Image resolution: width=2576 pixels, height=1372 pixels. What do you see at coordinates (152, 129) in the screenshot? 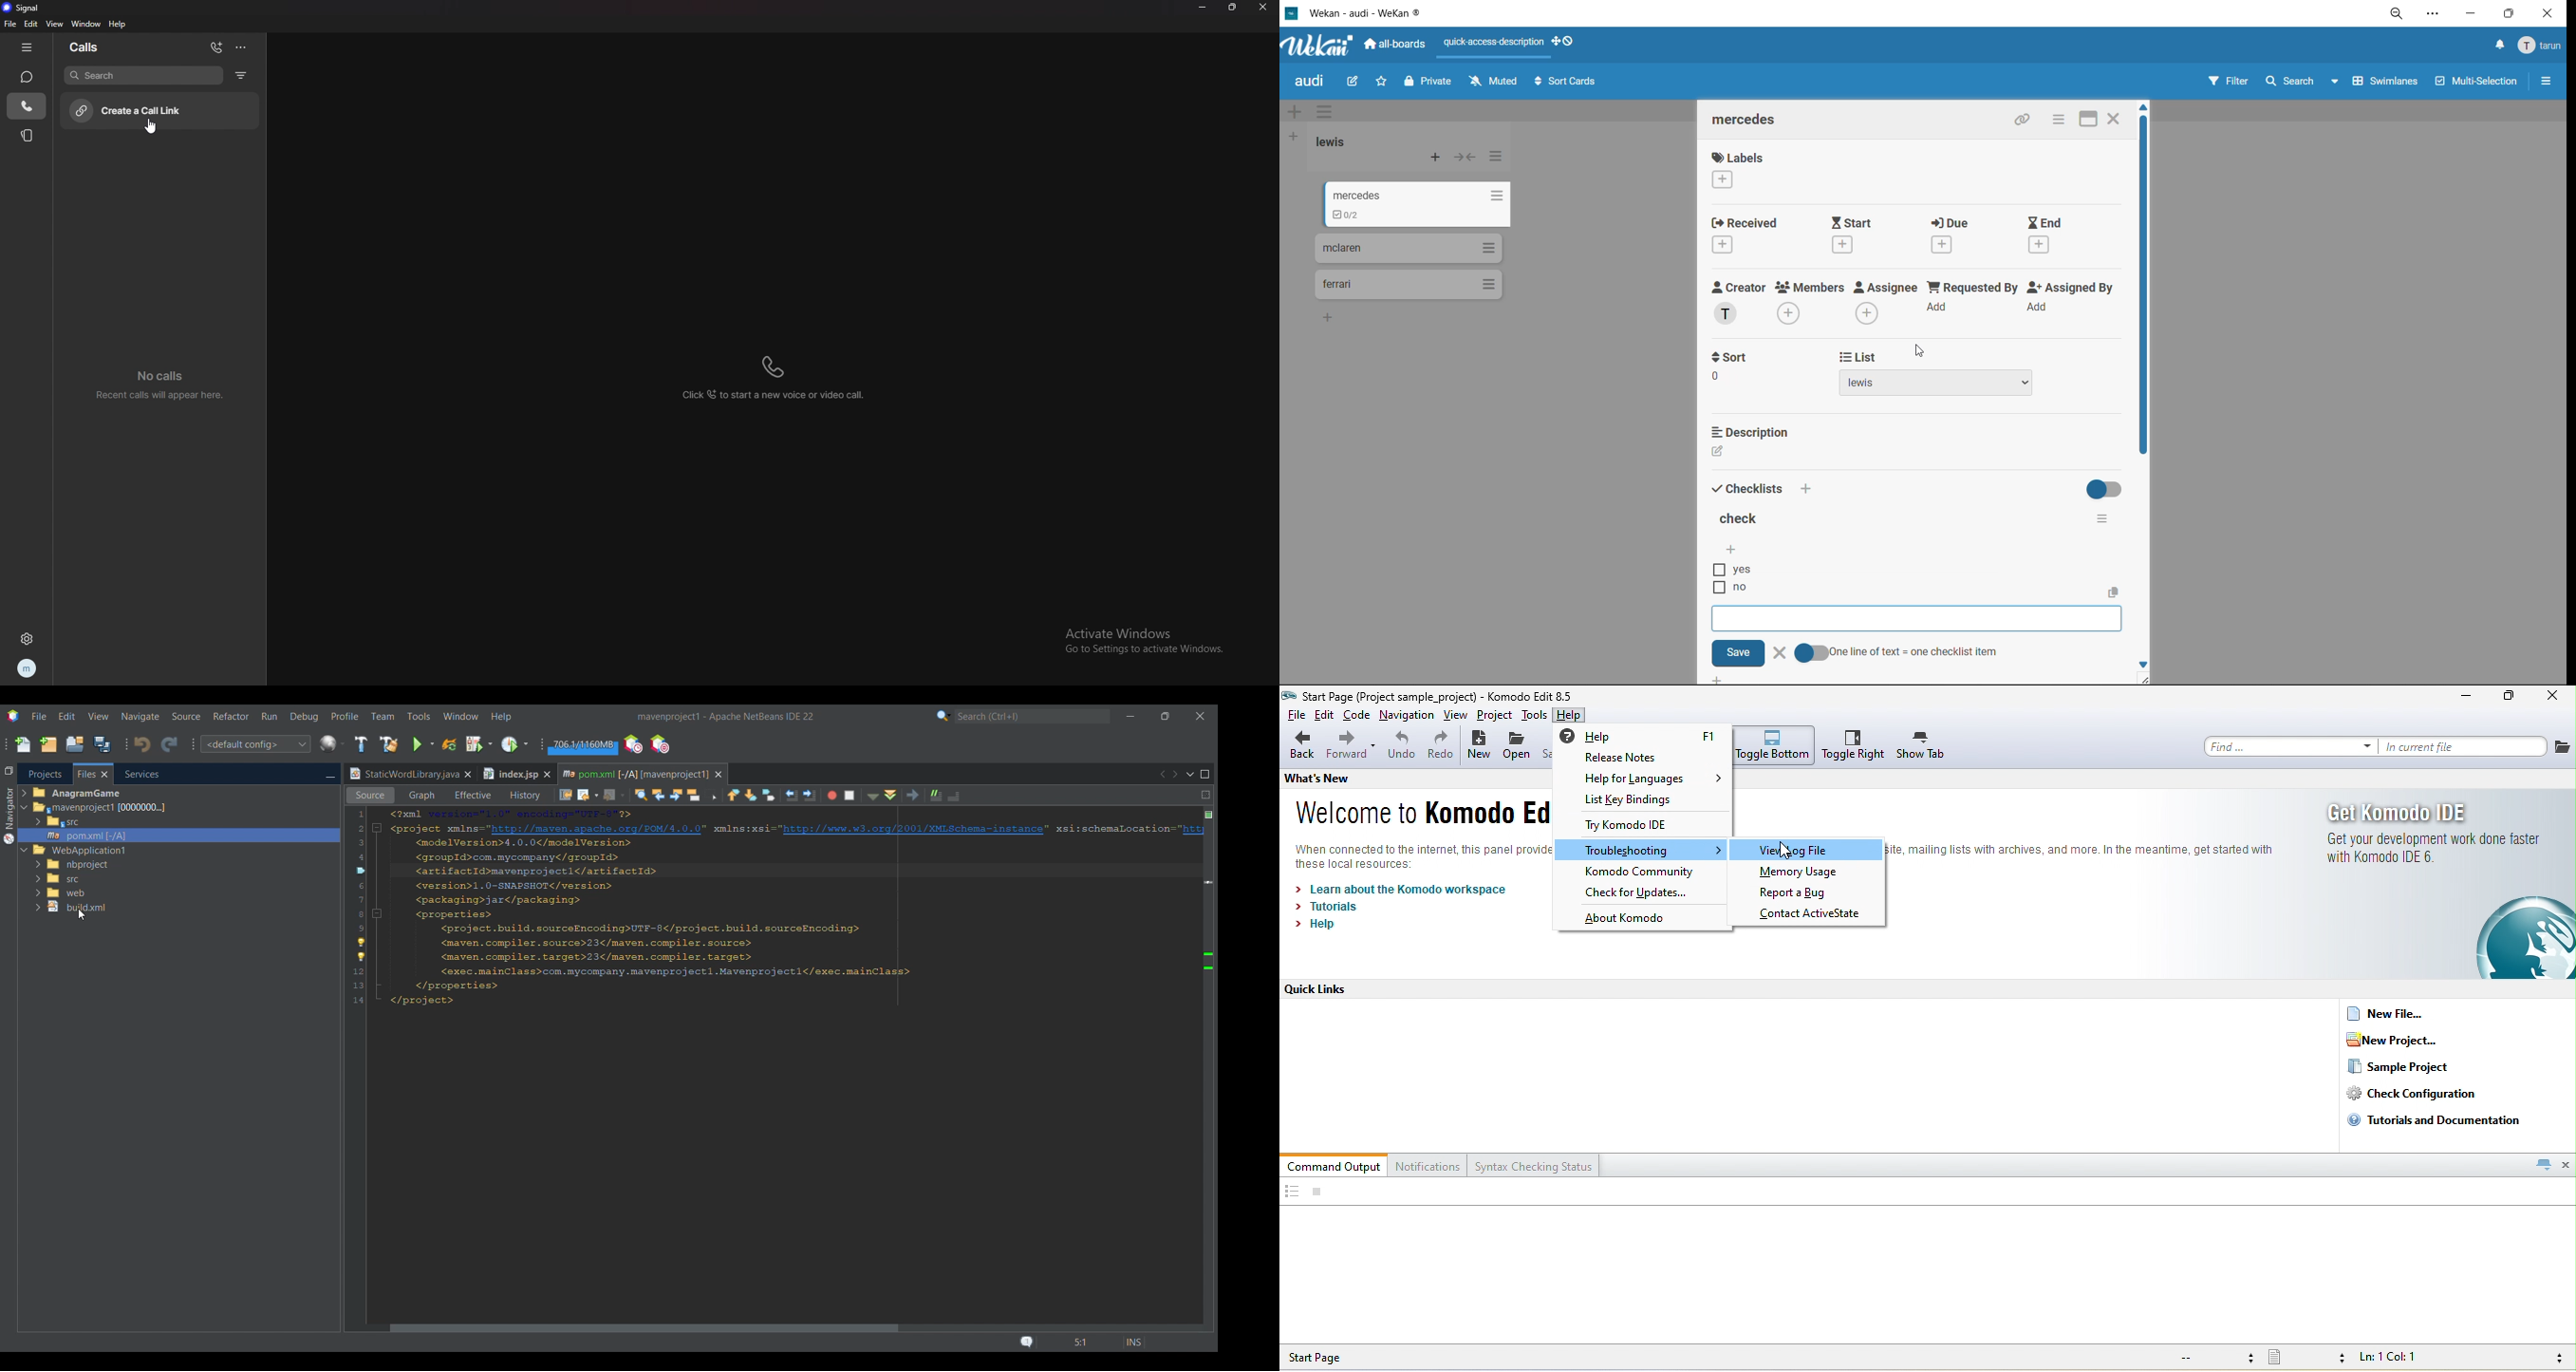
I see `cursor` at bounding box center [152, 129].